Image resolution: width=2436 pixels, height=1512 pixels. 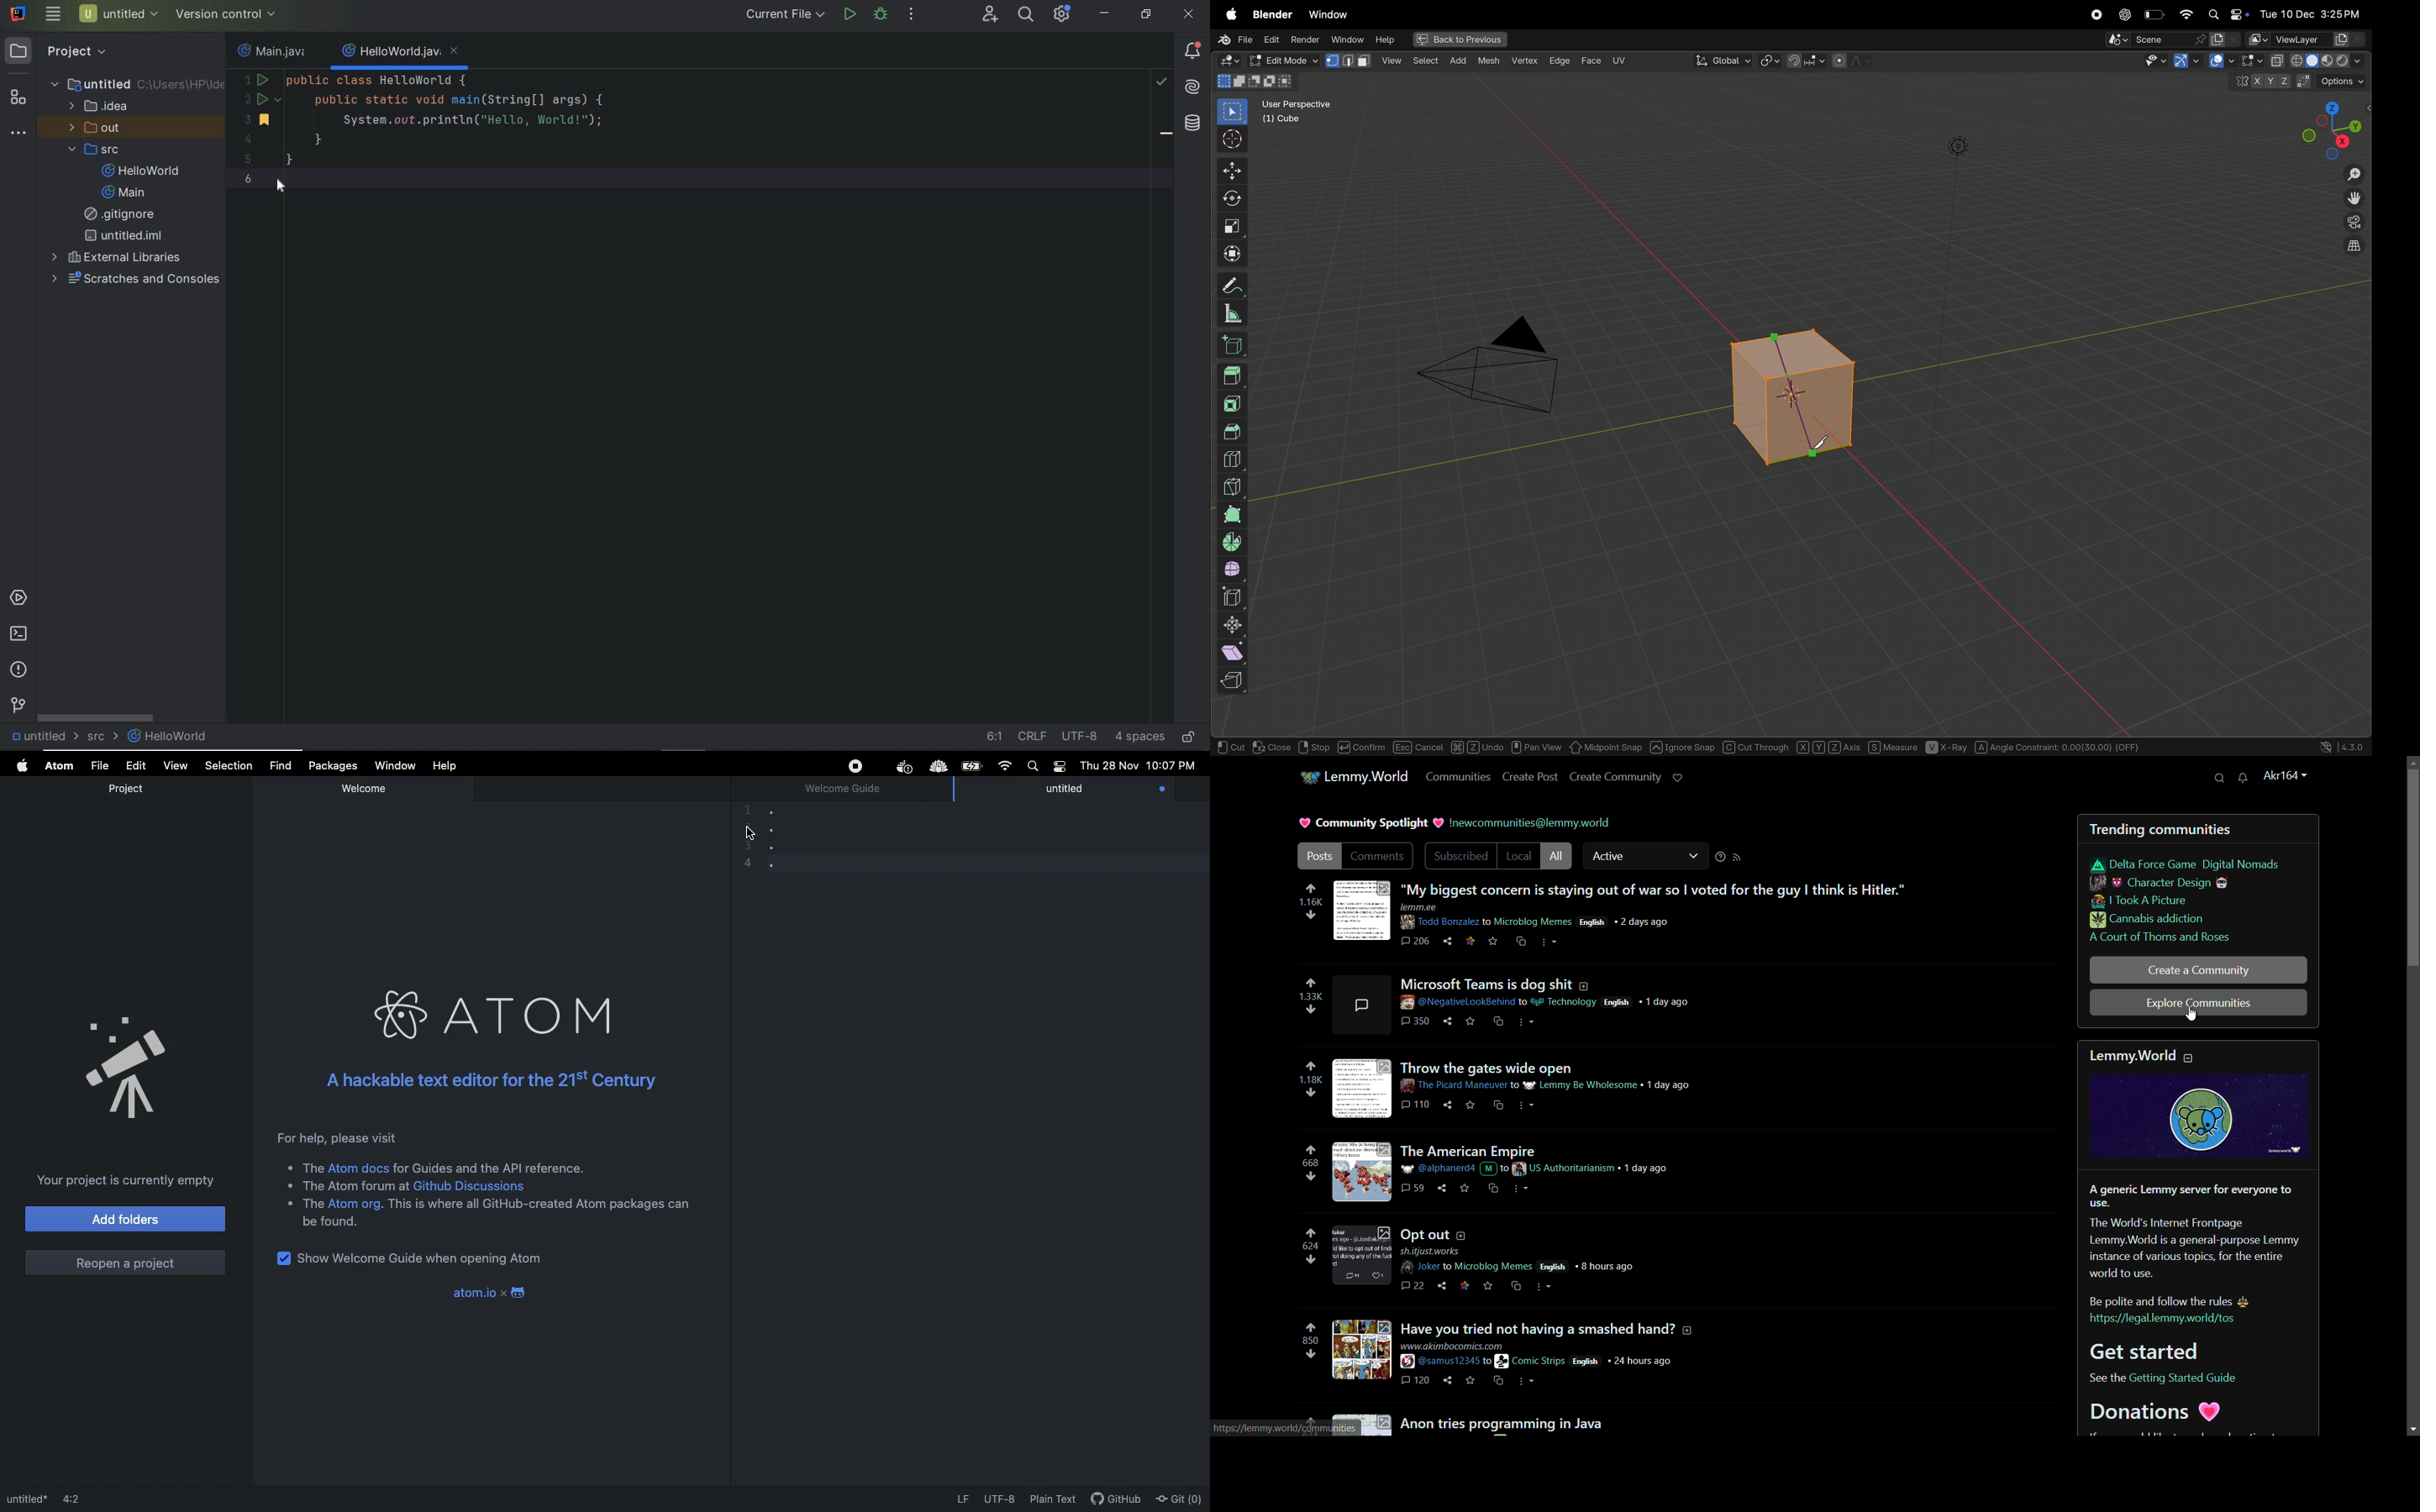 What do you see at coordinates (1310, 917) in the screenshot?
I see `downvote` at bounding box center [1310, 917].